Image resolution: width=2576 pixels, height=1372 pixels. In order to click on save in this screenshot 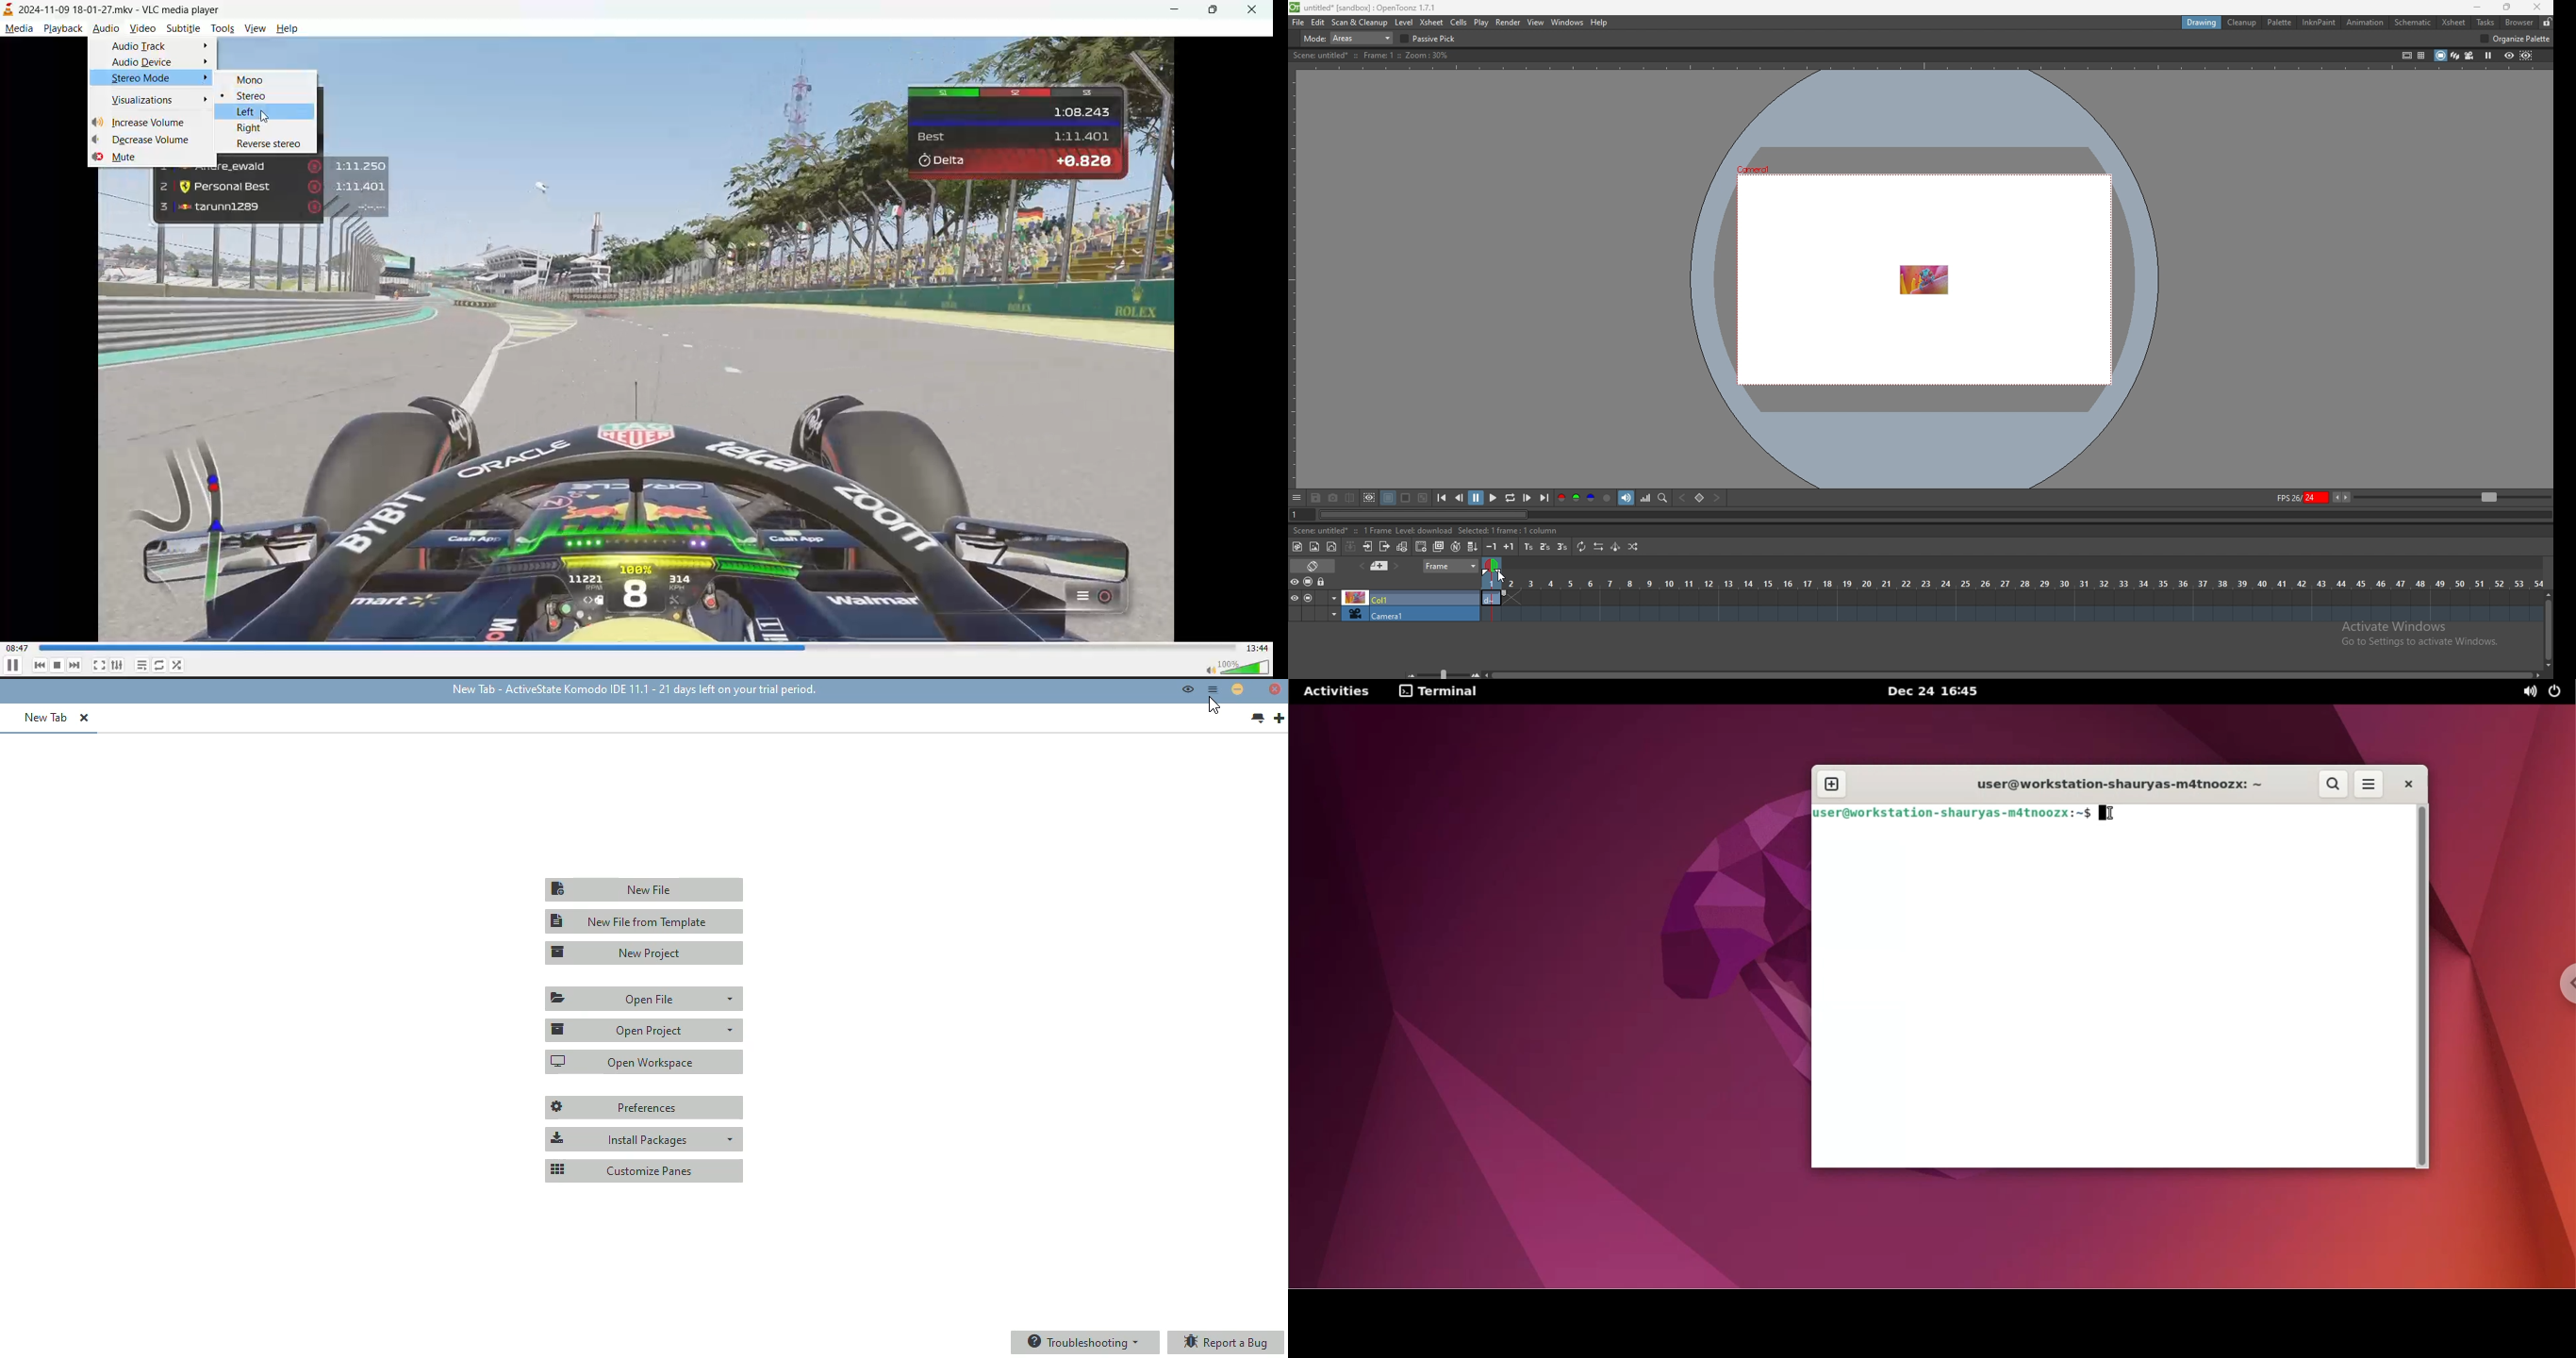, I will do `click(1316, 498)`.